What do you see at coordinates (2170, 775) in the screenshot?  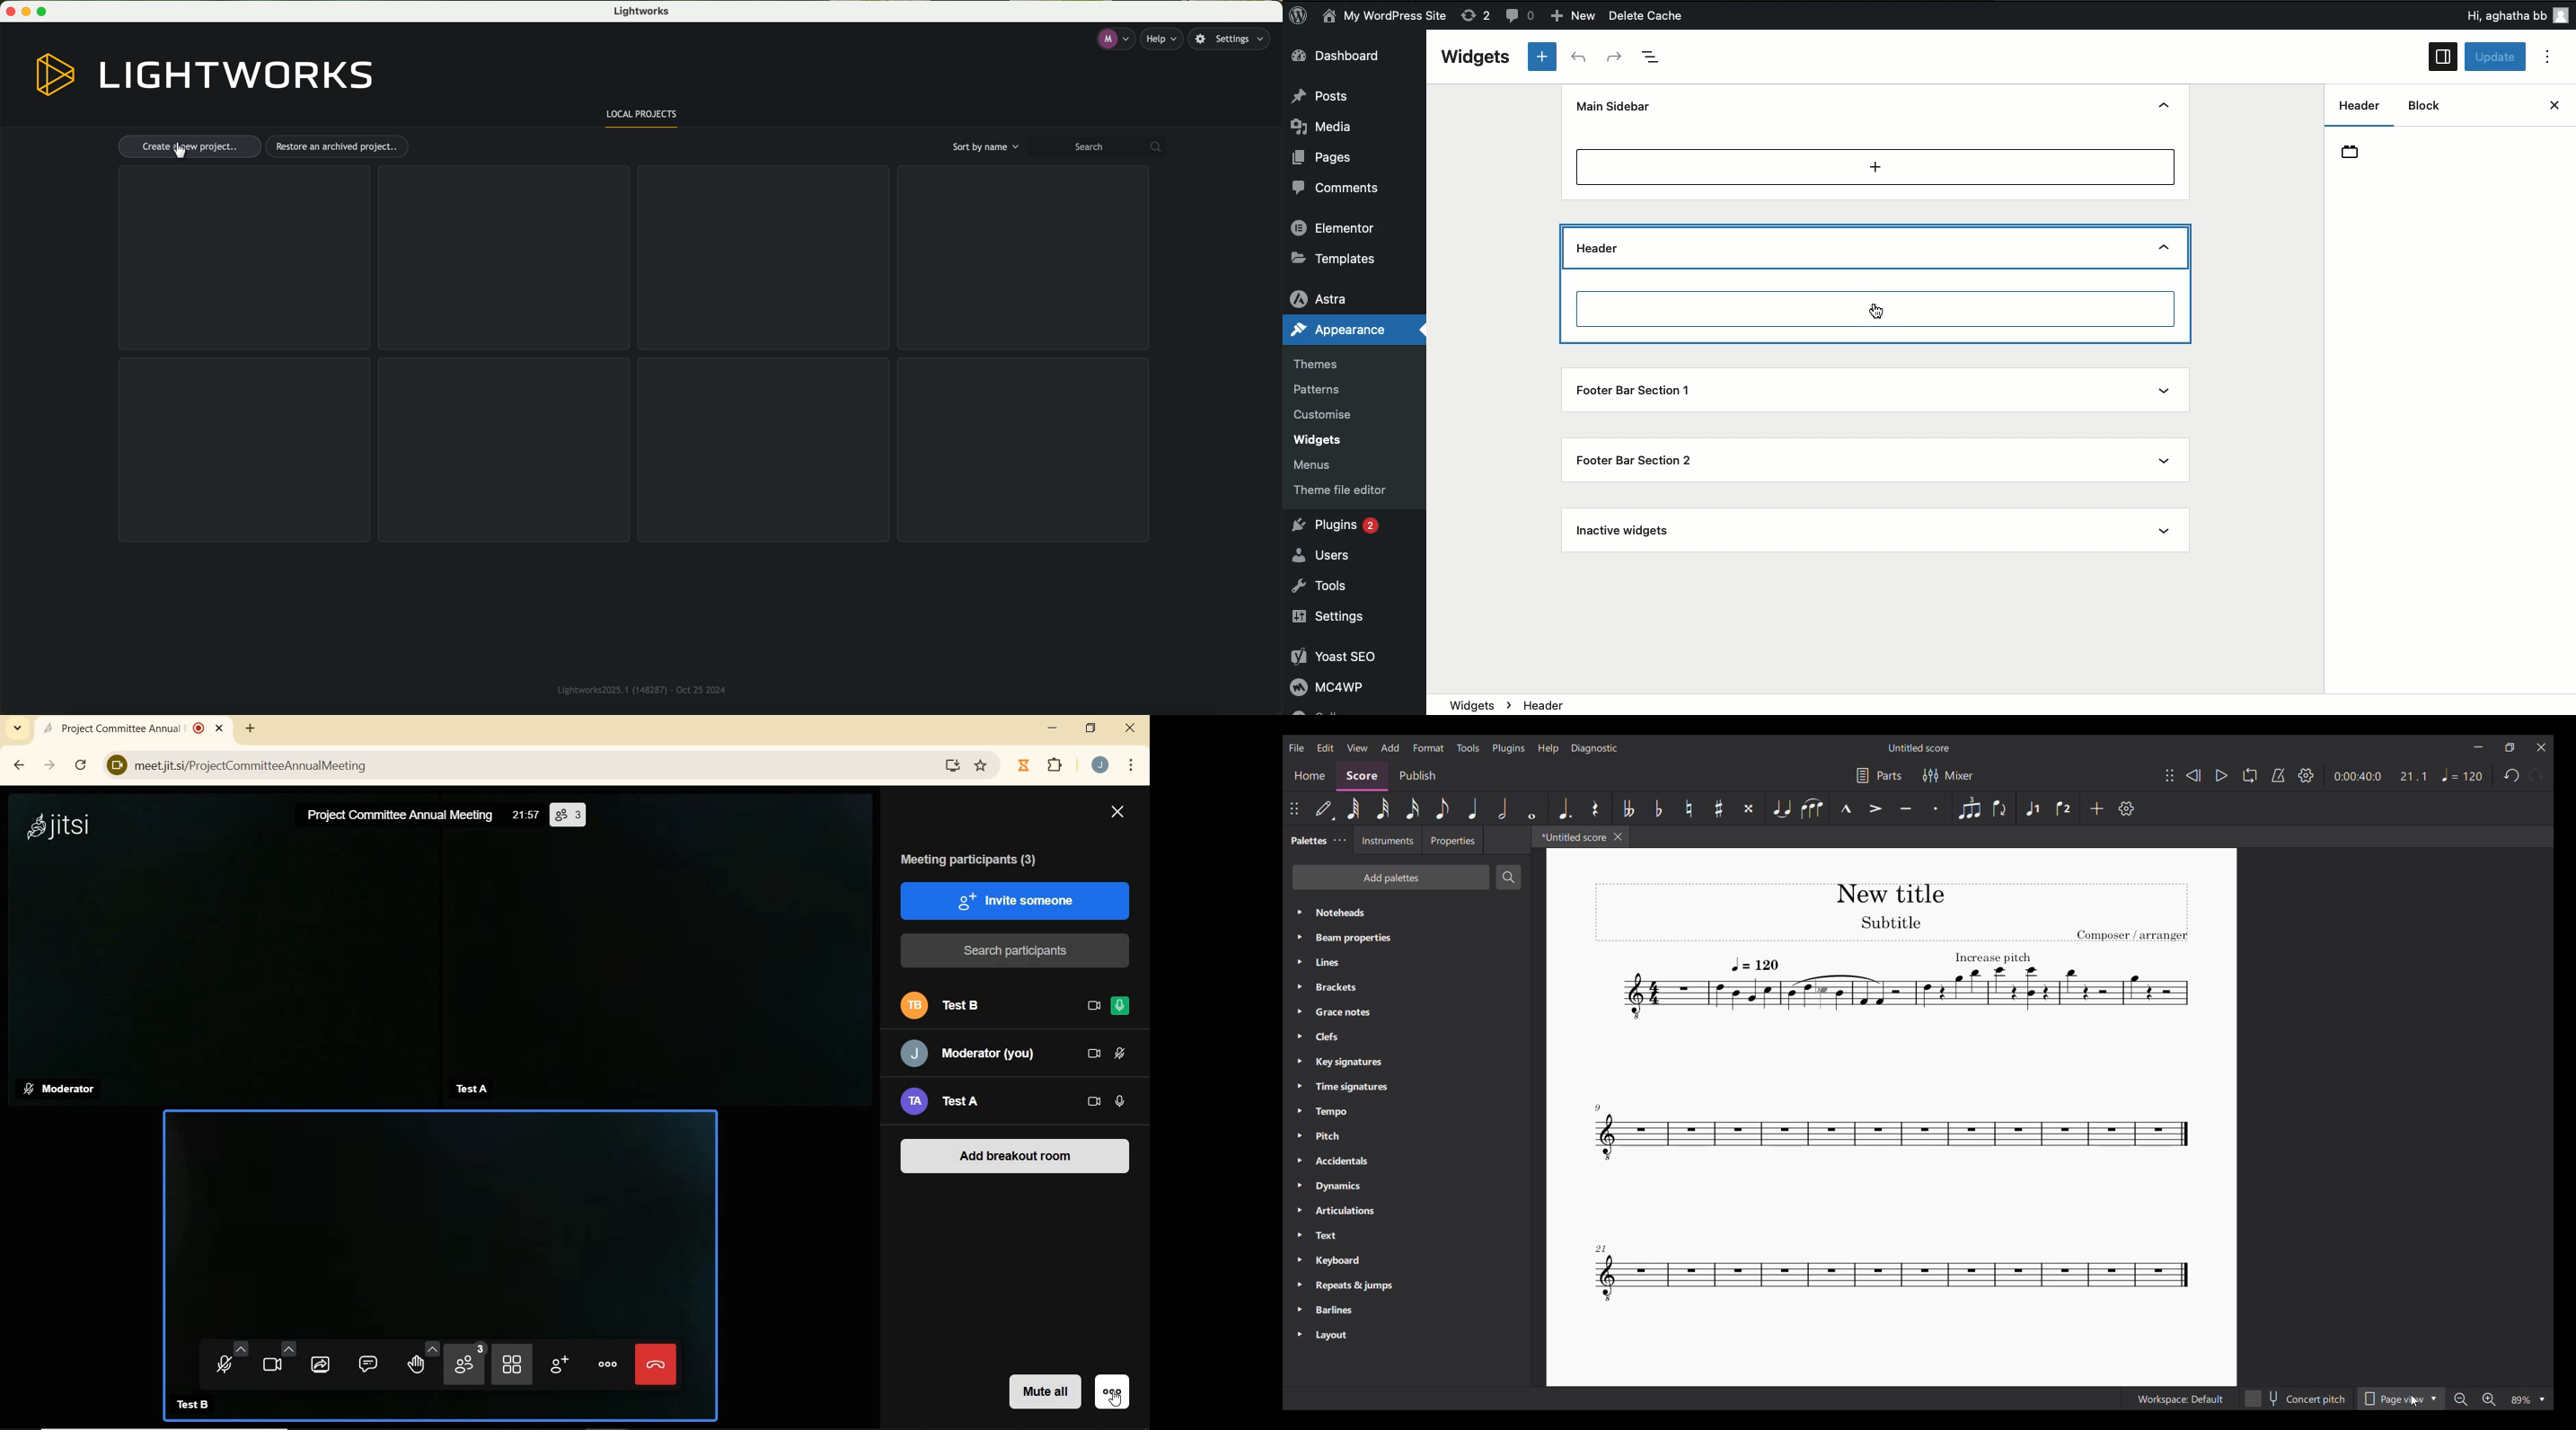 I see `Change position` at bounding box center [2170, 775].